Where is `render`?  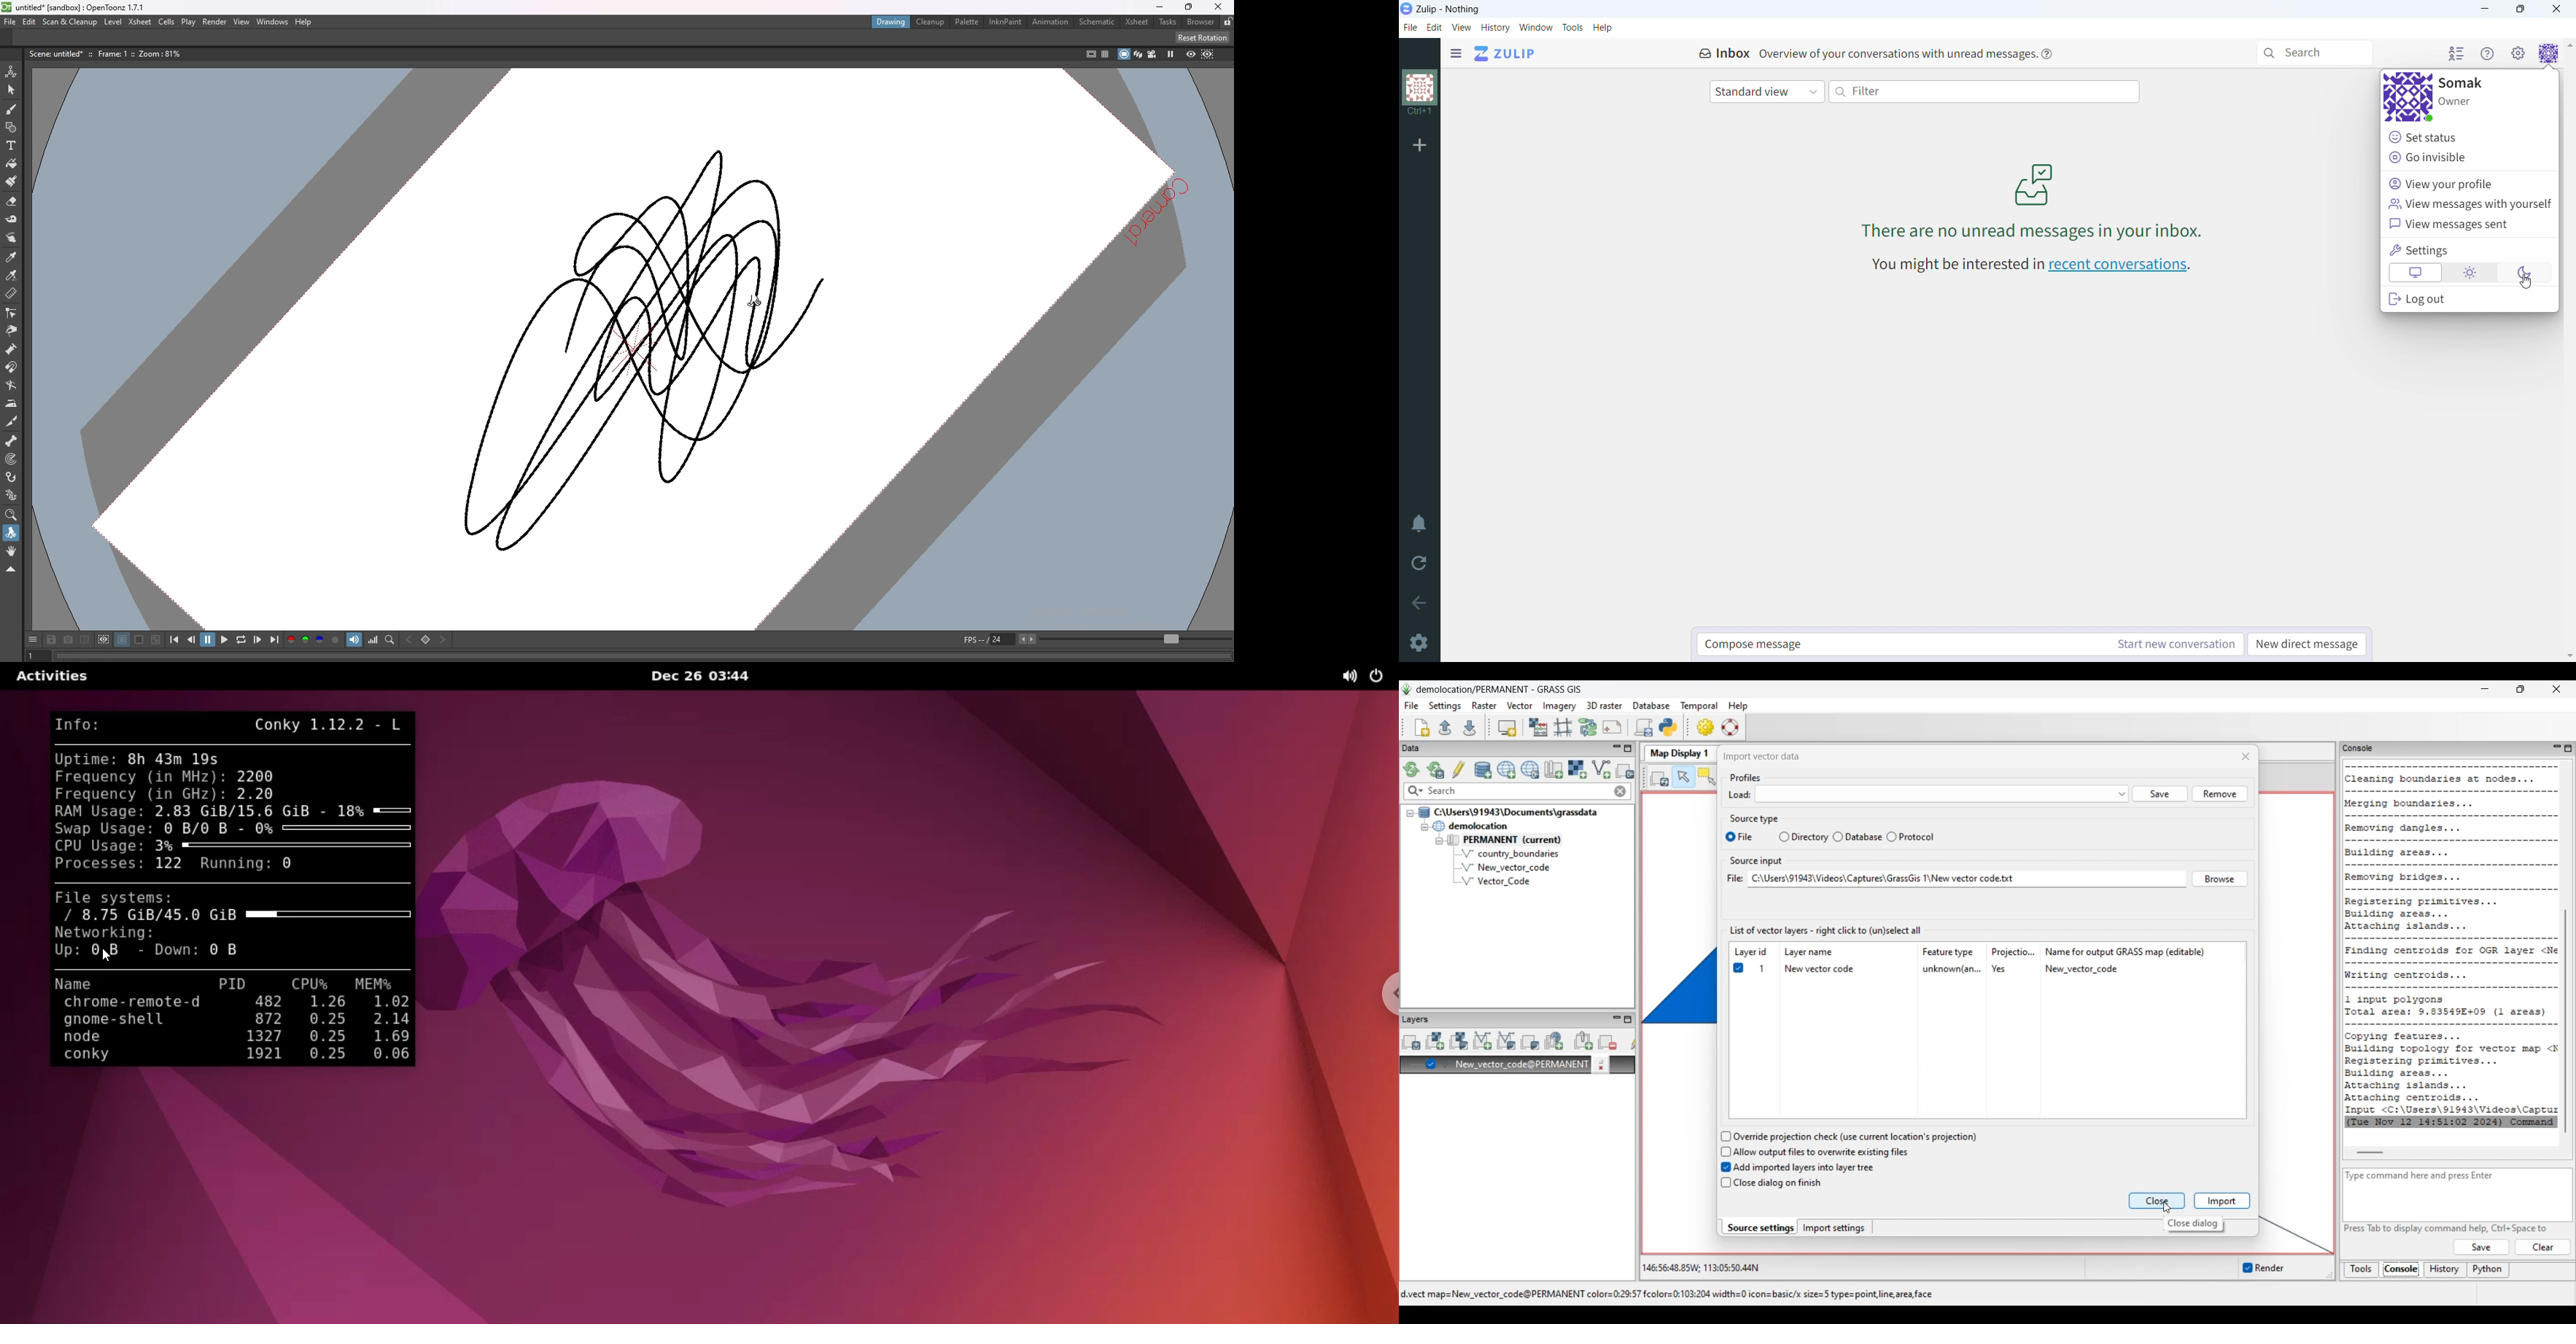 render is located at coordinates (215, 21).